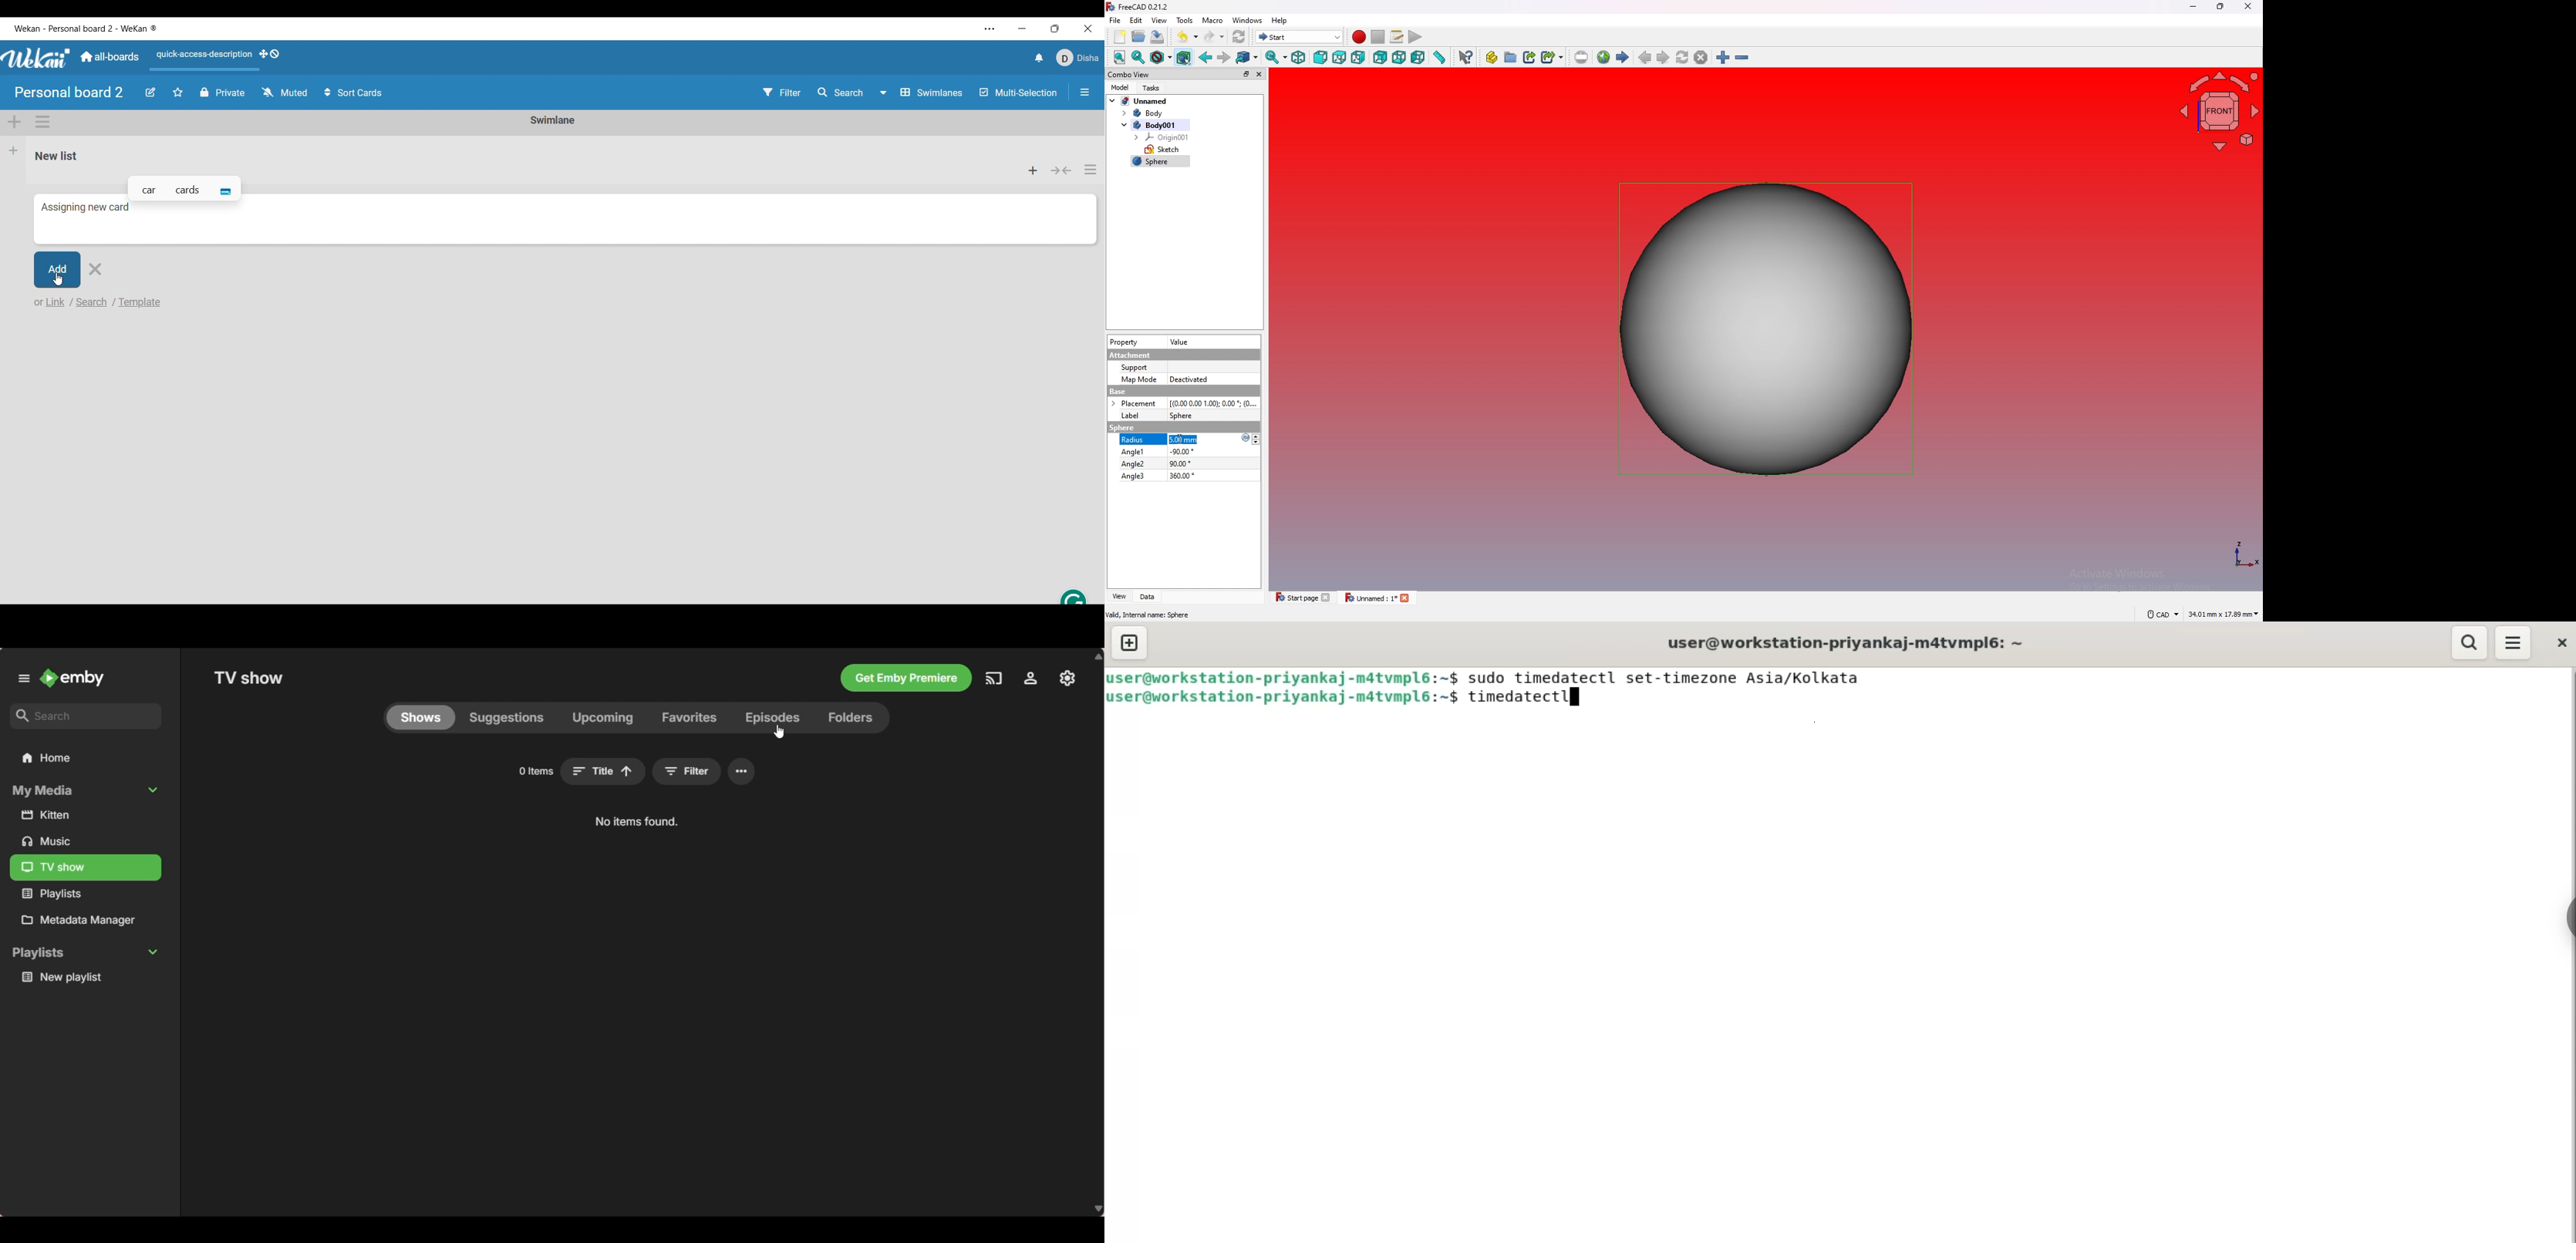 The image size is (2576, 1260). What do you see at coordinates (1136, 367) in the screenshot?
I see `support` at bounding box center [1136, 367].